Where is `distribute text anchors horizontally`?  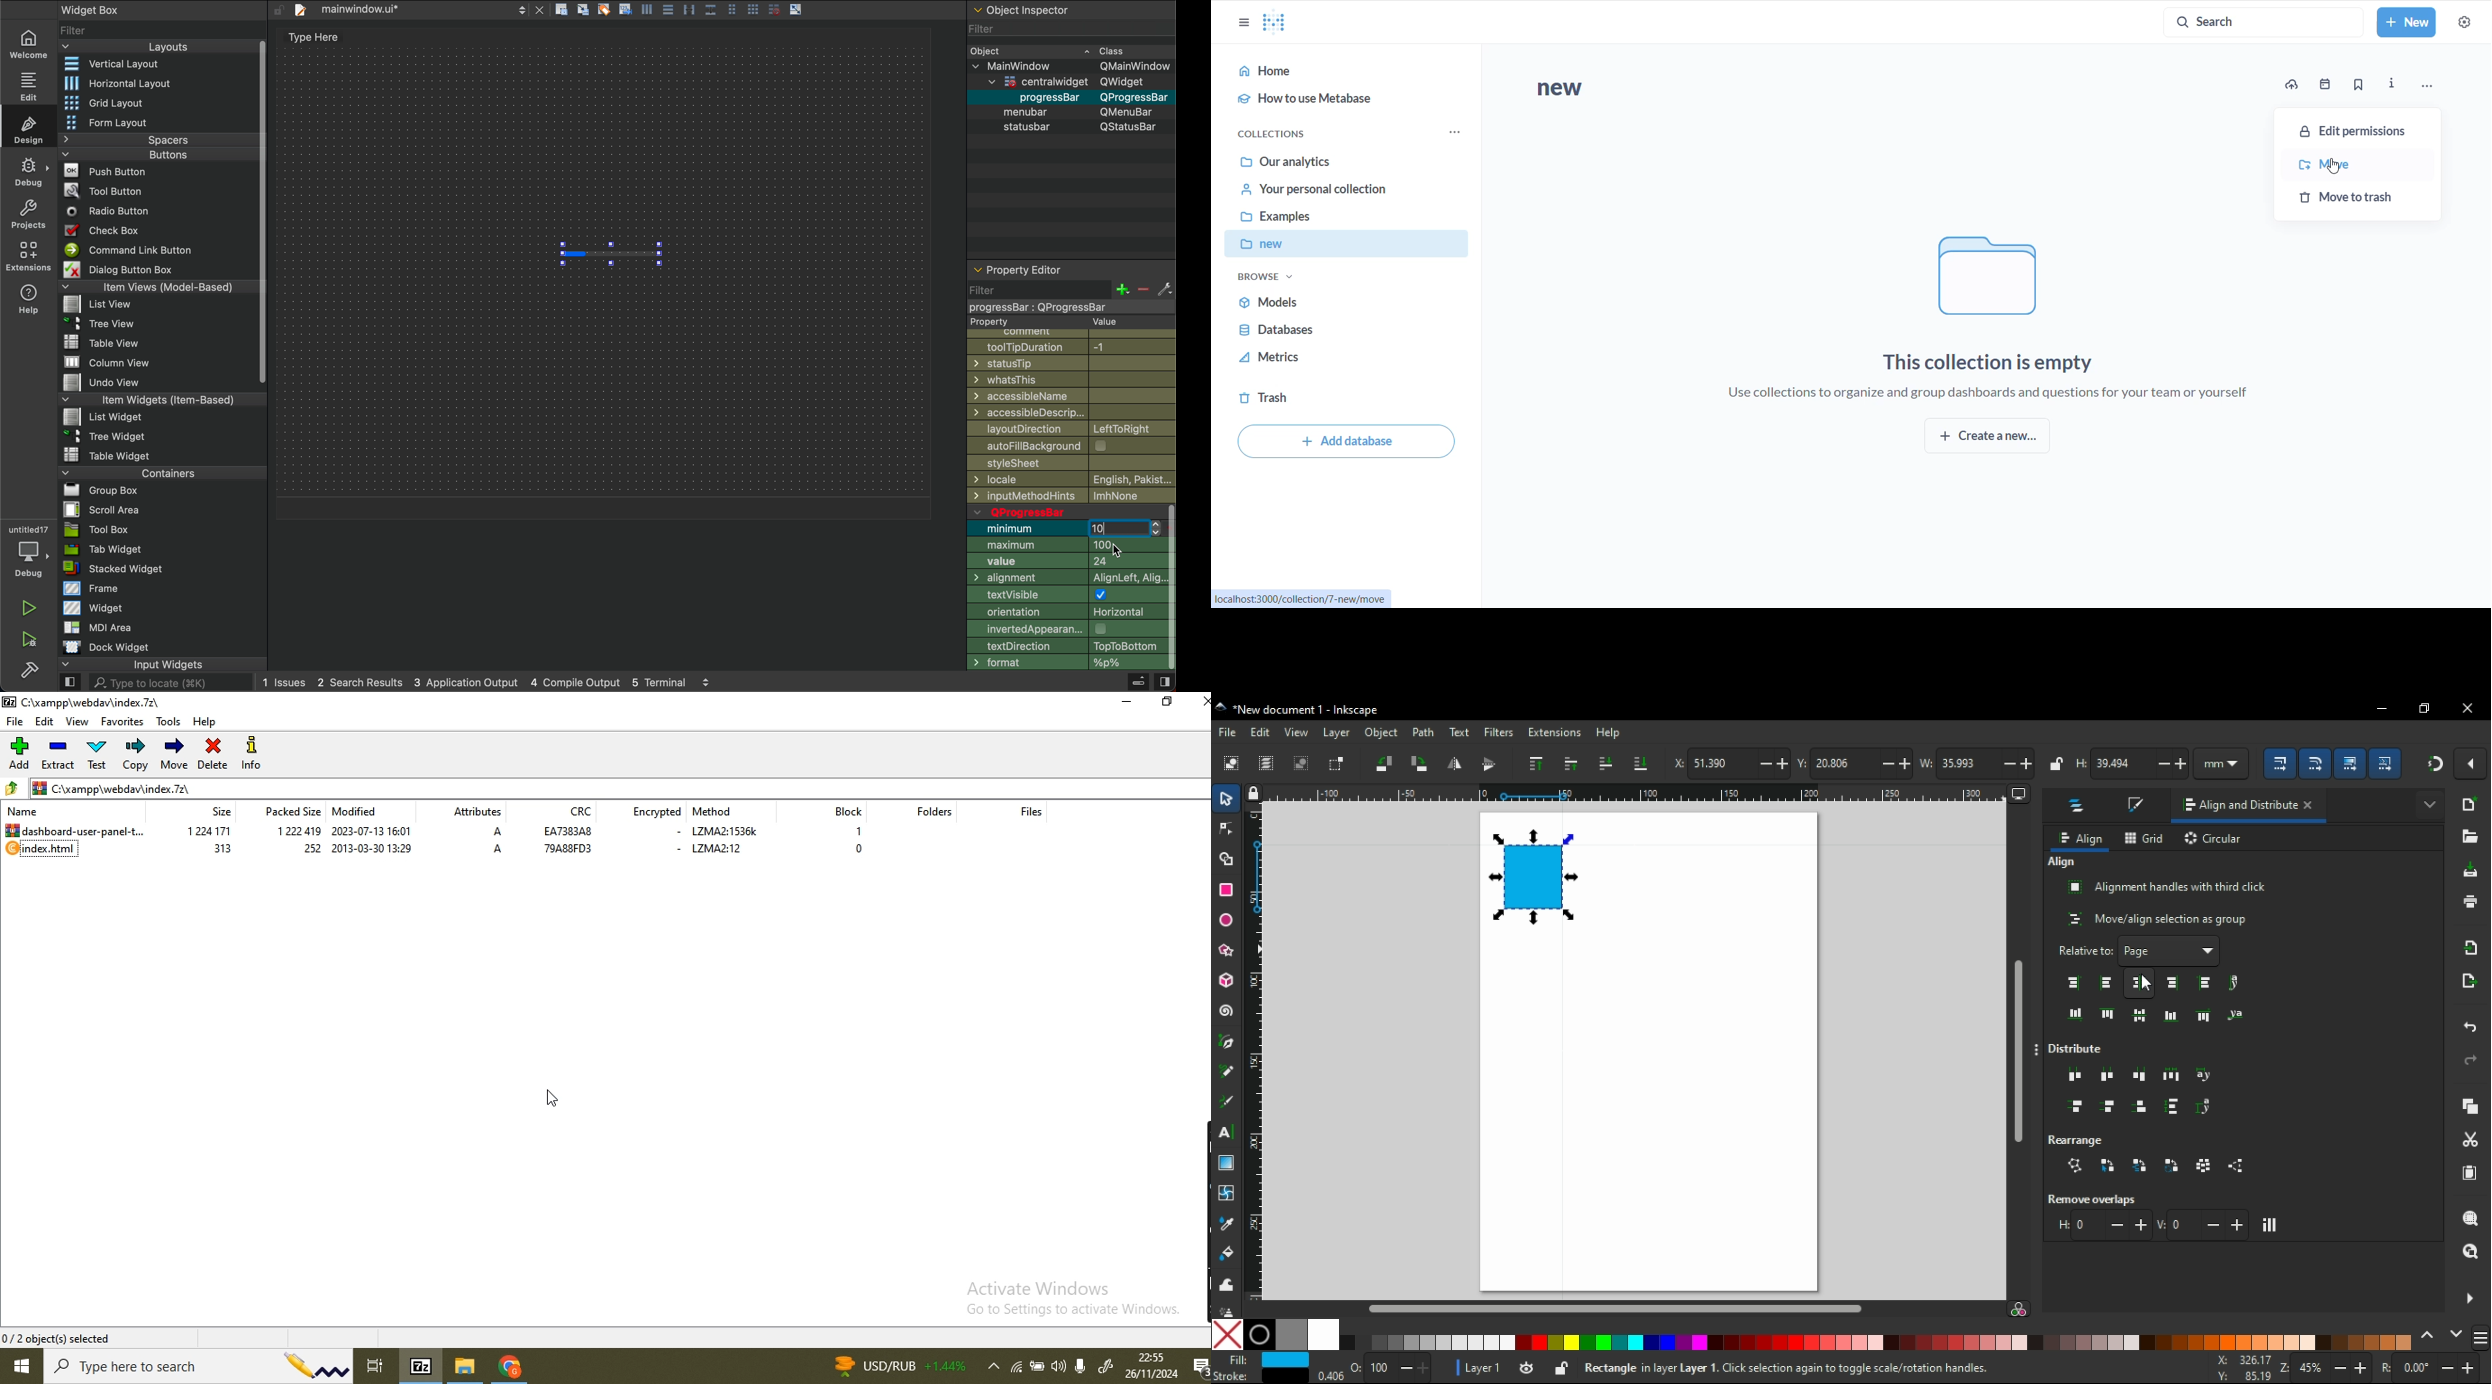 distribute text anchors horizontally is located at coordinates (2205, 1076).